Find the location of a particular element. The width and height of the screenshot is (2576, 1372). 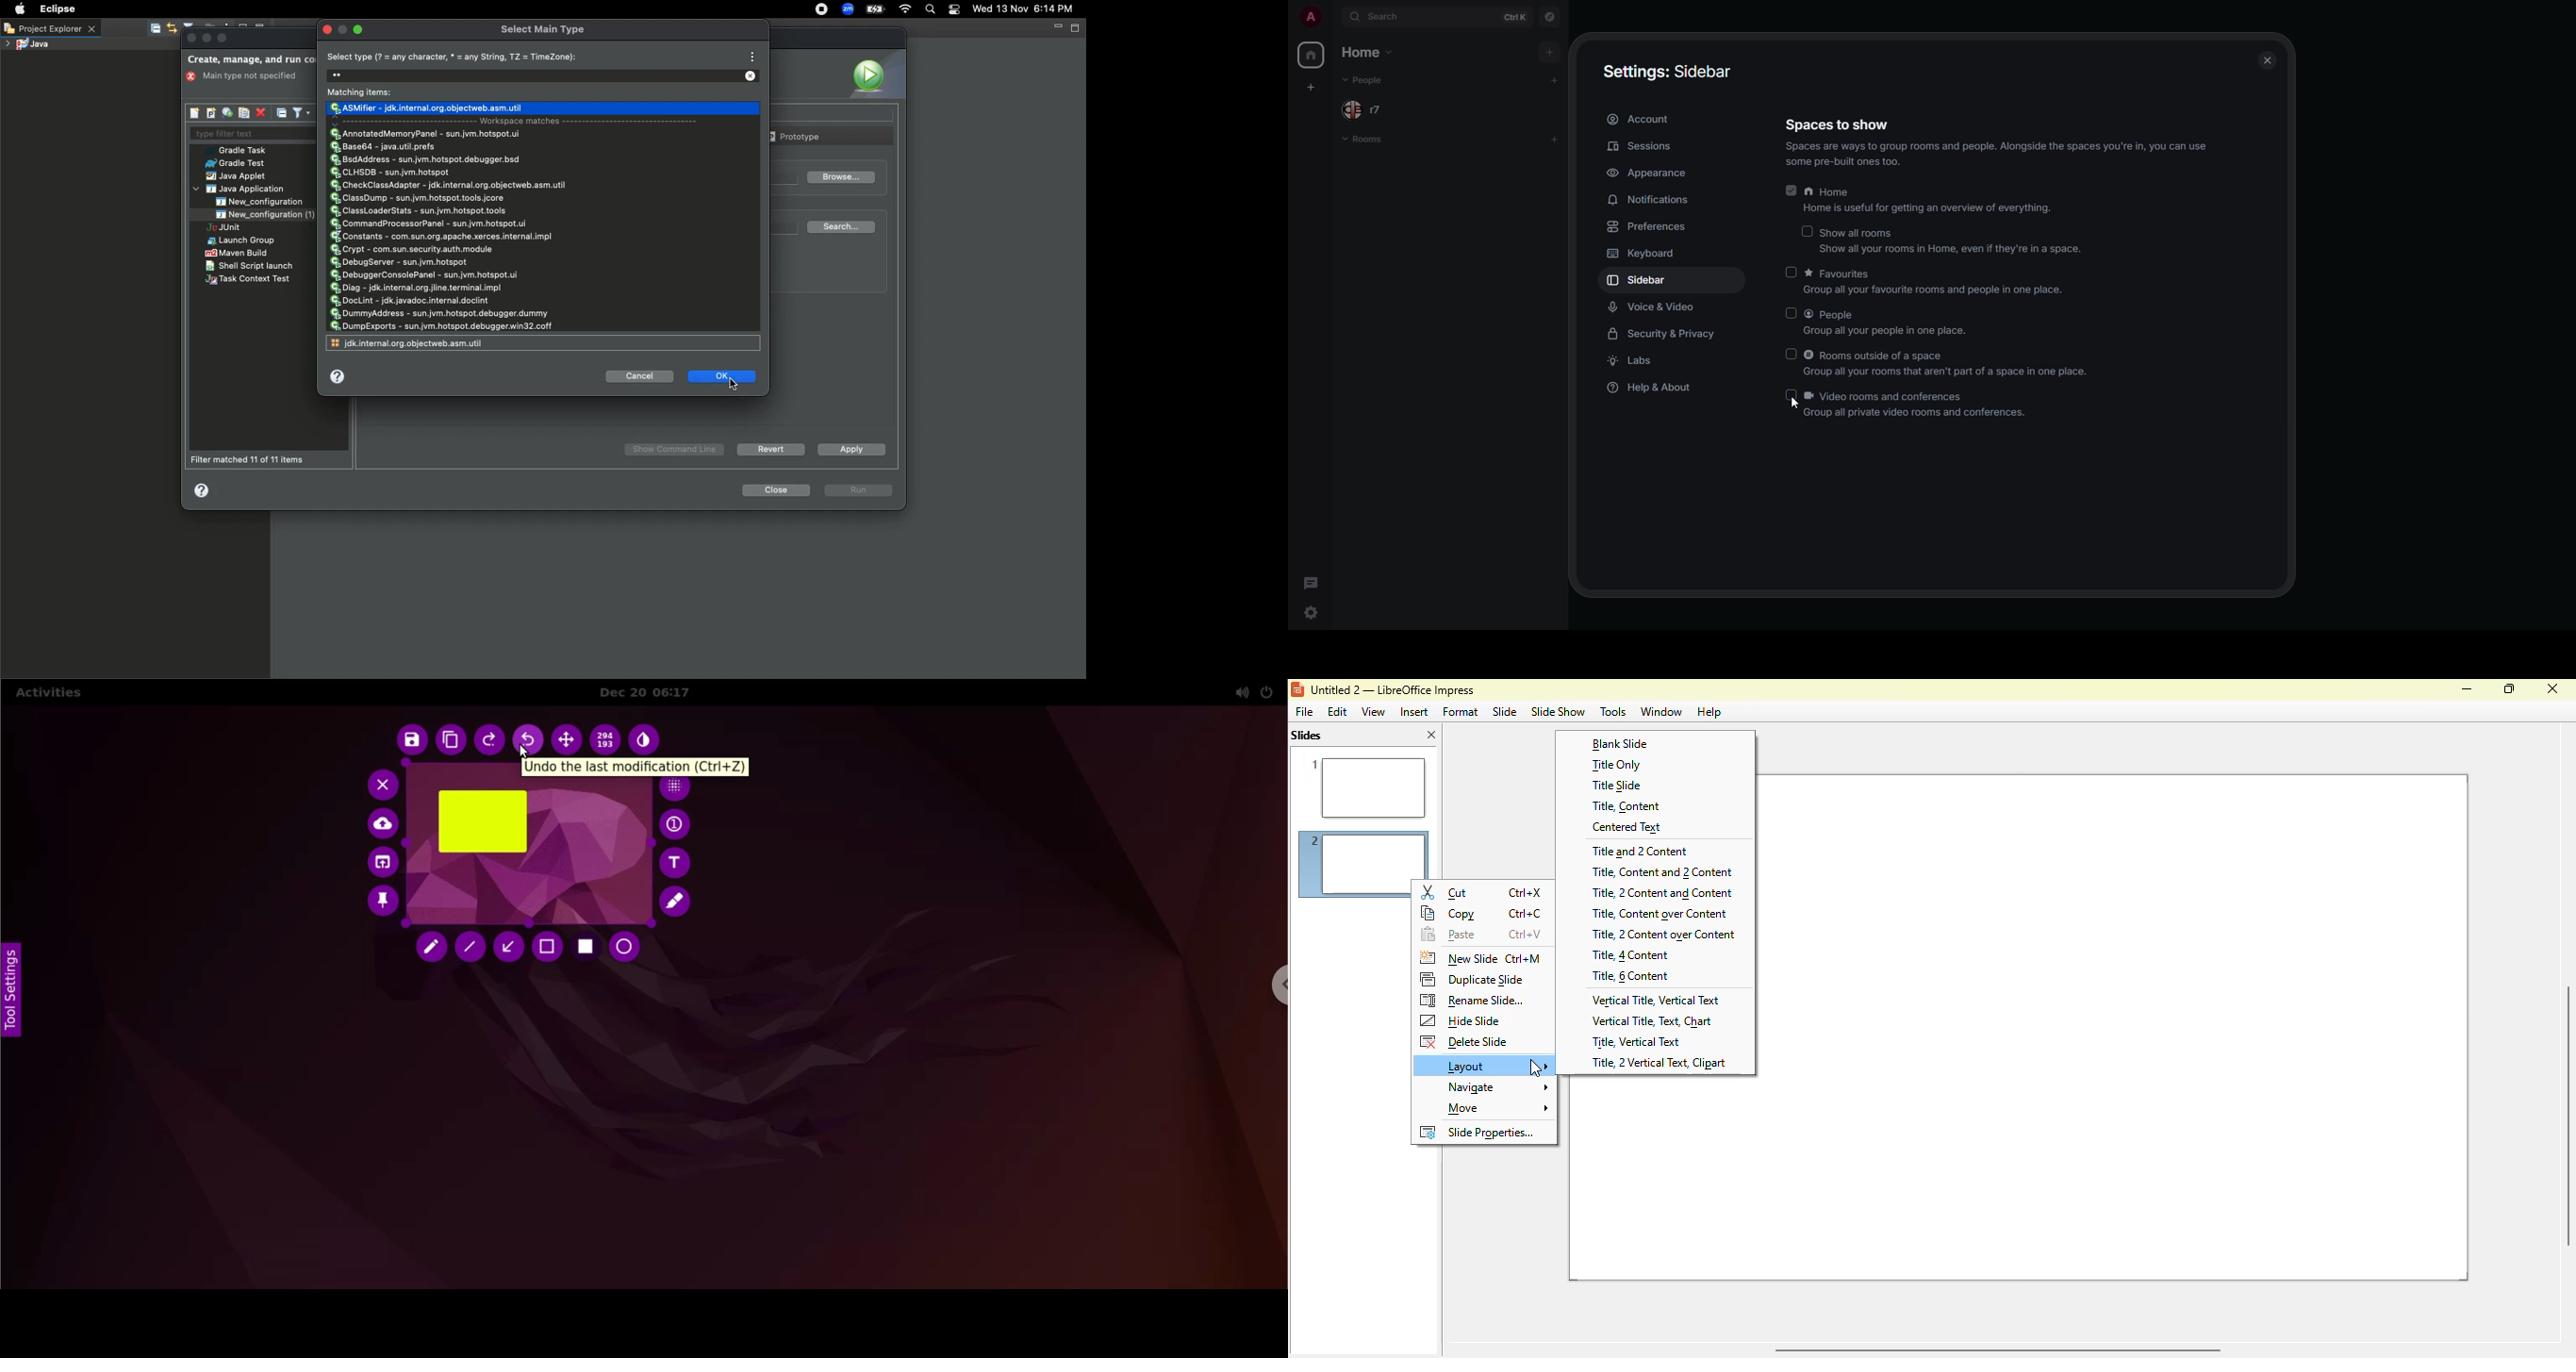

add is located at coordinates (1555, 142).